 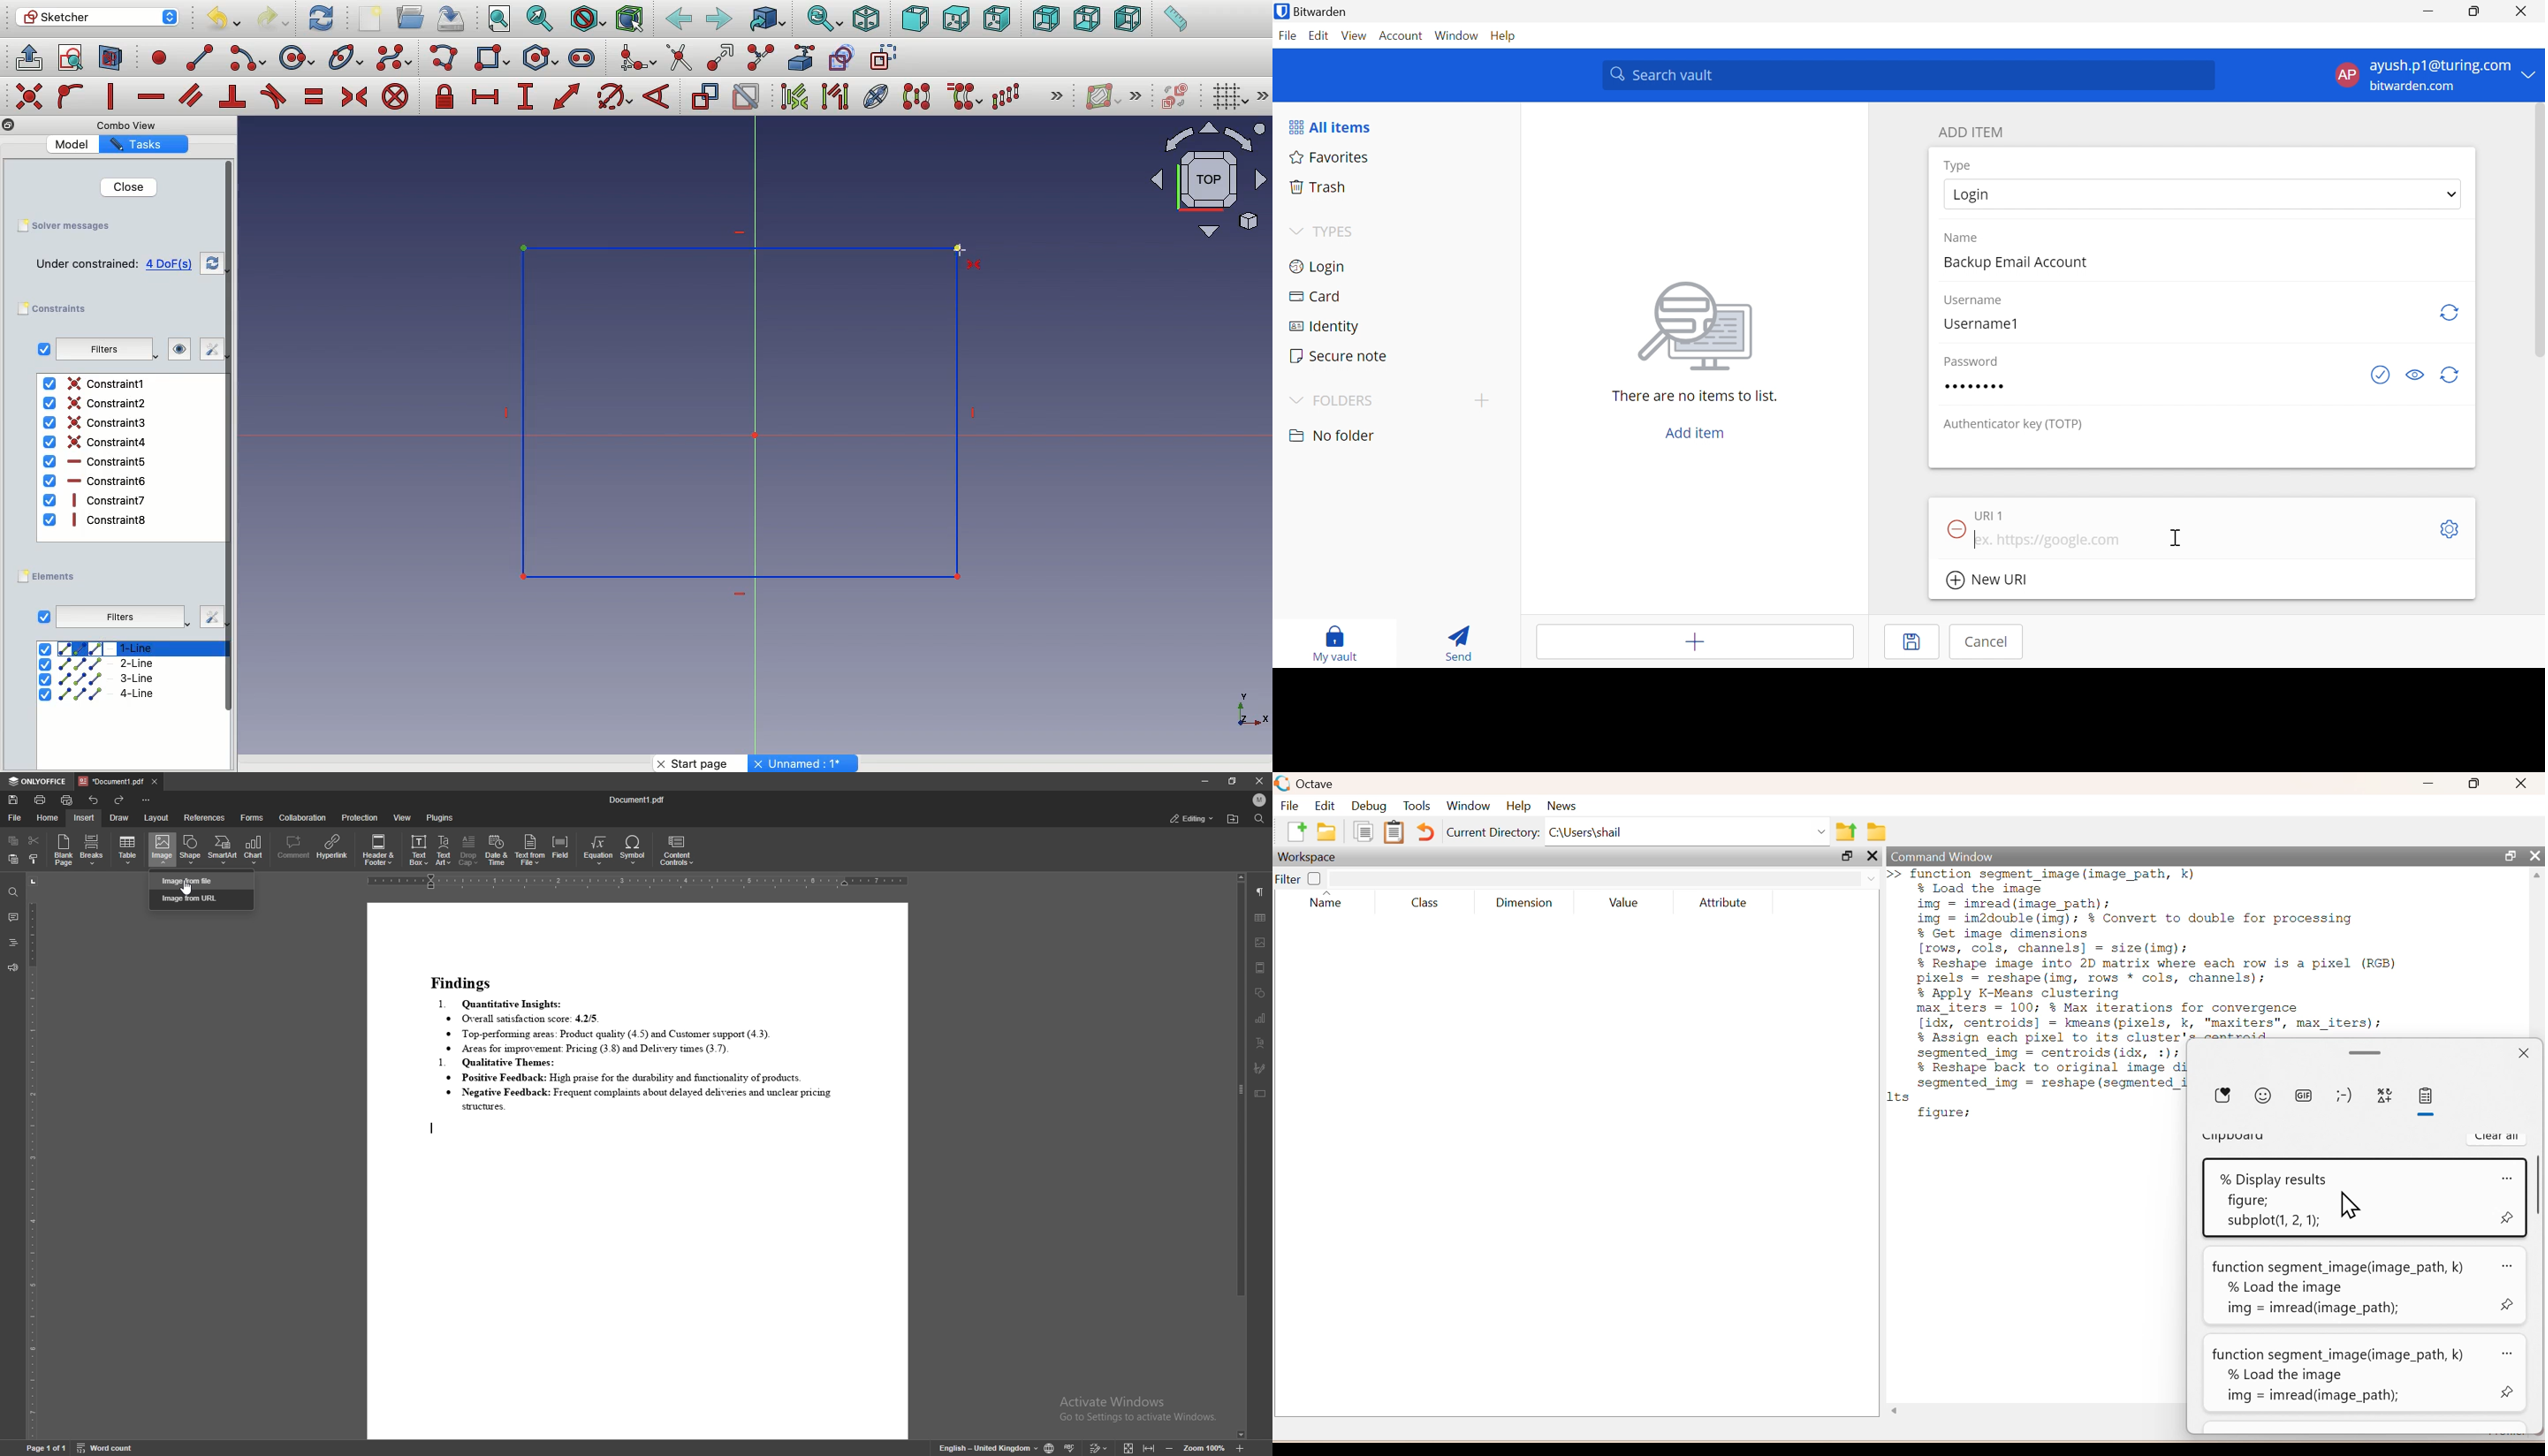 What do you see at coordinates (14, 800) in the screenshot?
I see `save` at bounding box center [14, 800].